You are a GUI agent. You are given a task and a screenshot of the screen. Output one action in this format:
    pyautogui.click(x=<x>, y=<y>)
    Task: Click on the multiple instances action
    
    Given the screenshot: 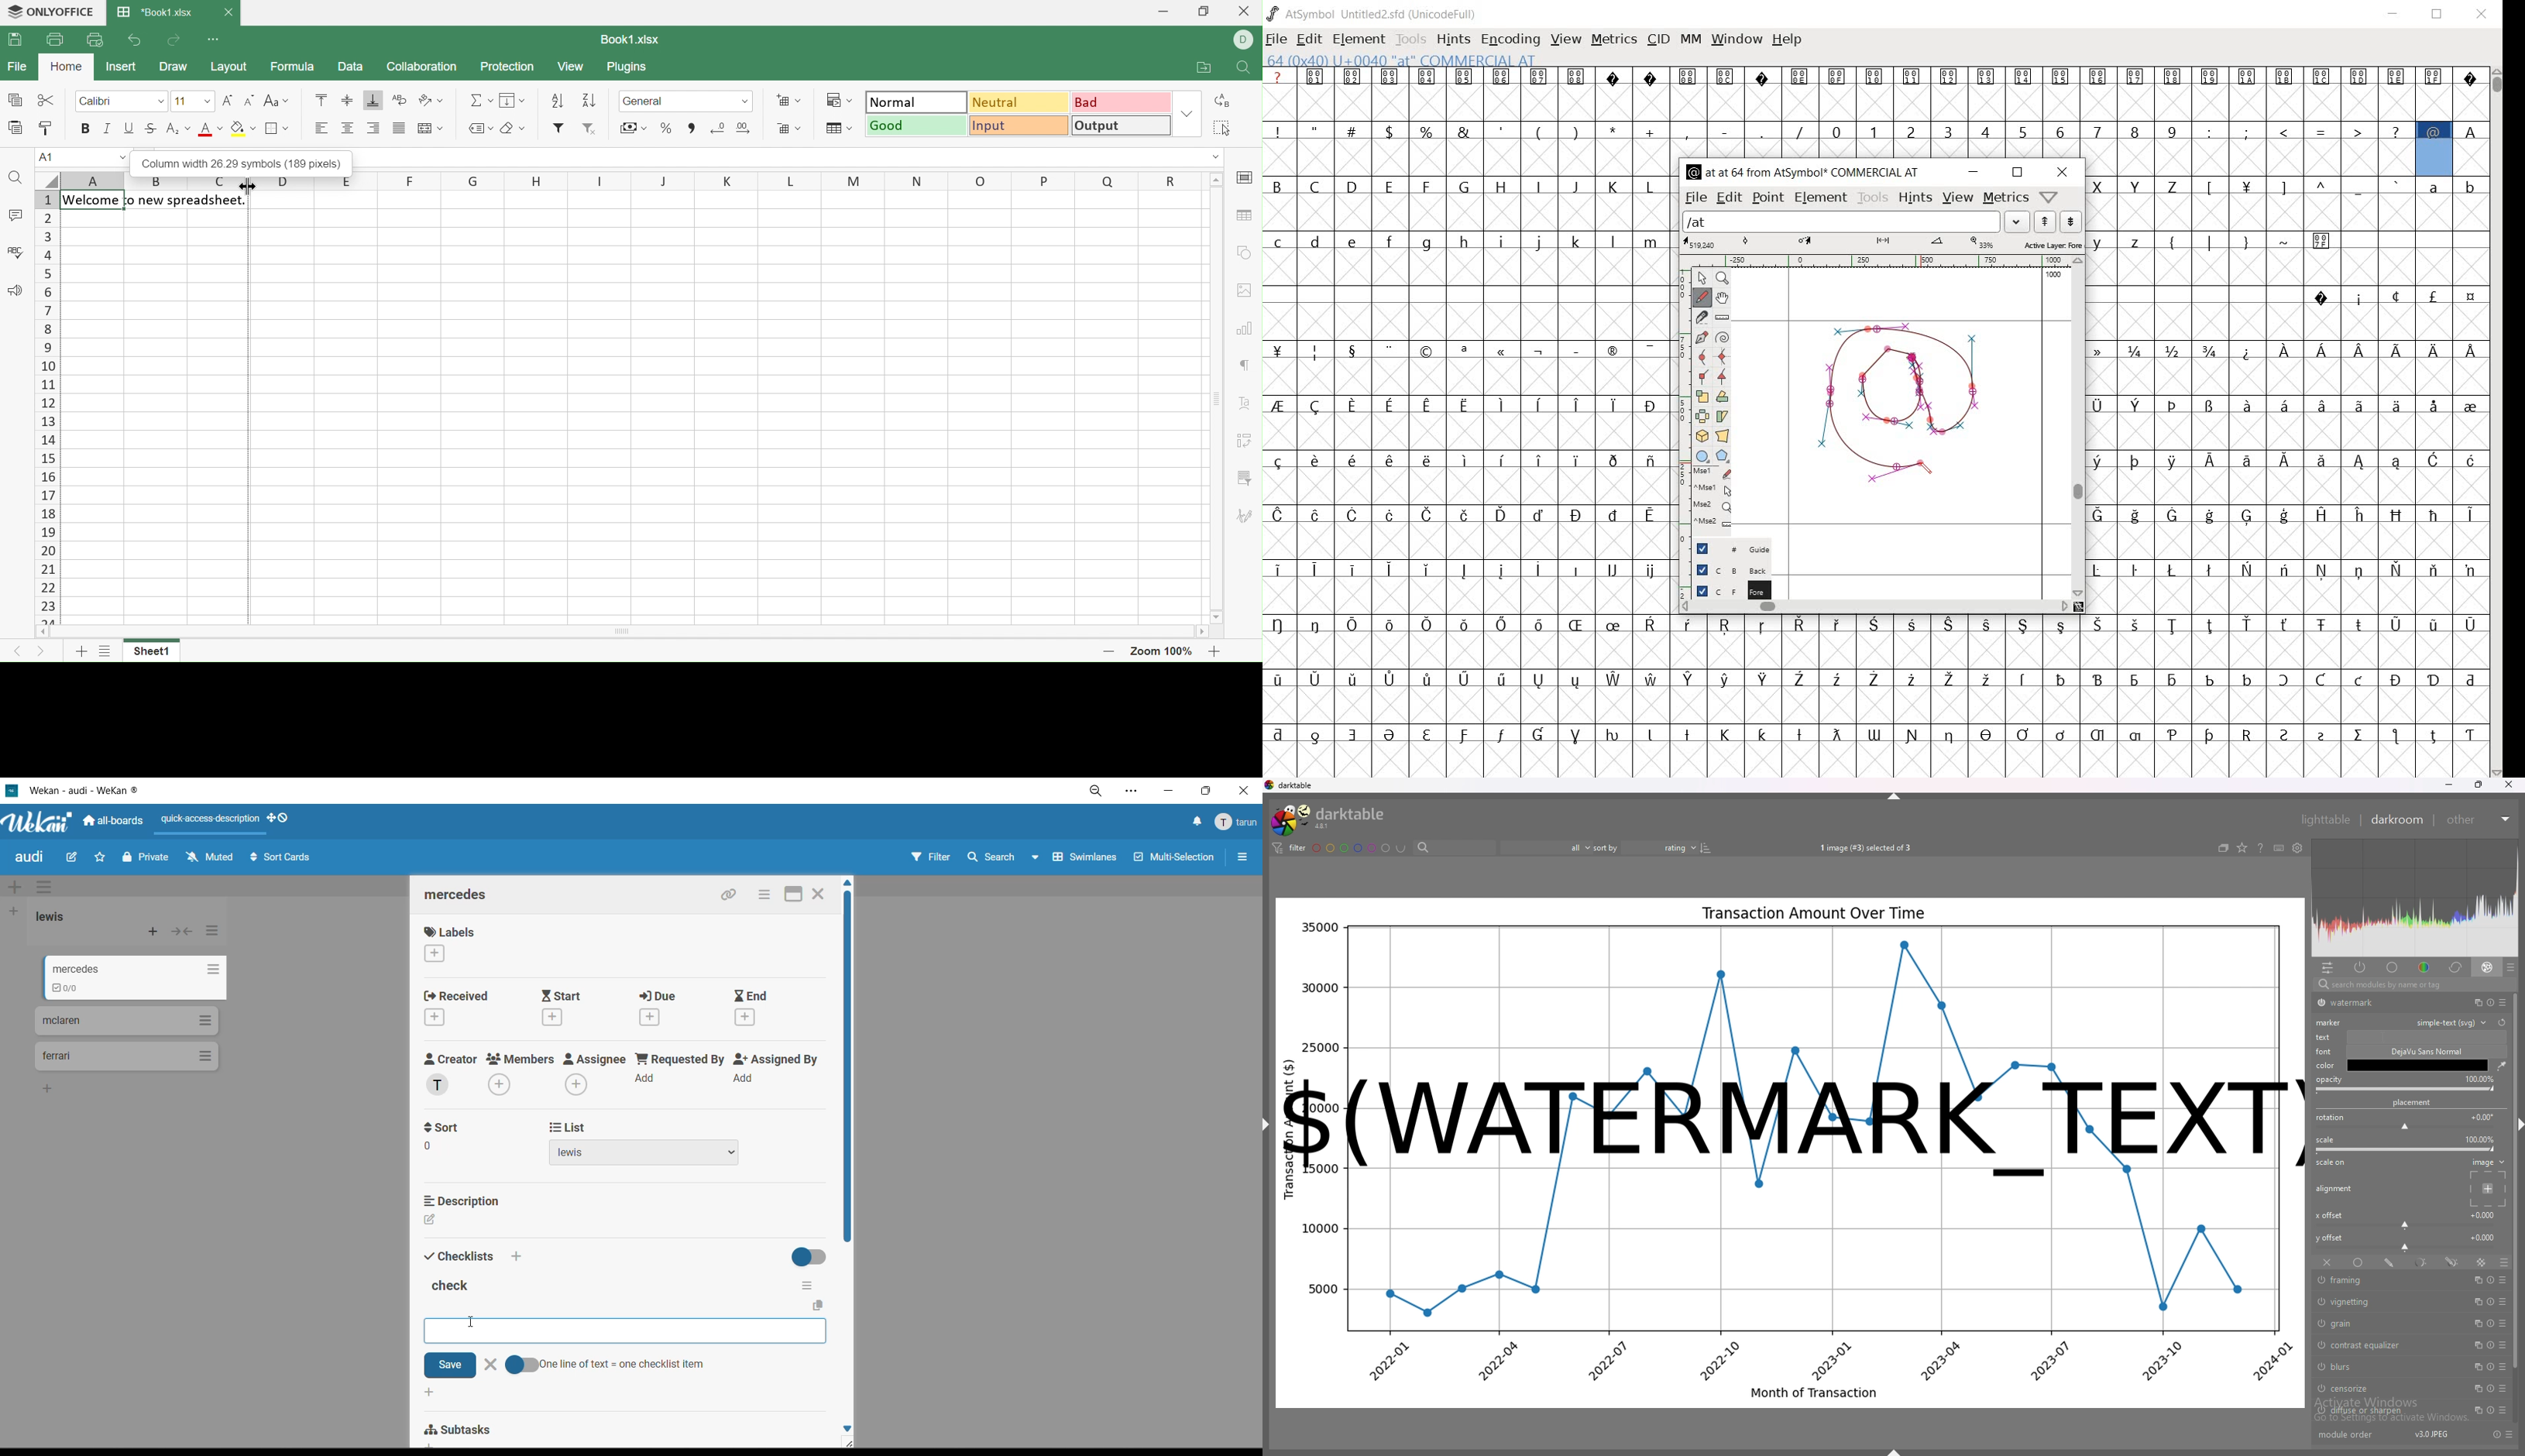 What is the action you would take?
    pyautogui.click(x=2478, y=1279)
    